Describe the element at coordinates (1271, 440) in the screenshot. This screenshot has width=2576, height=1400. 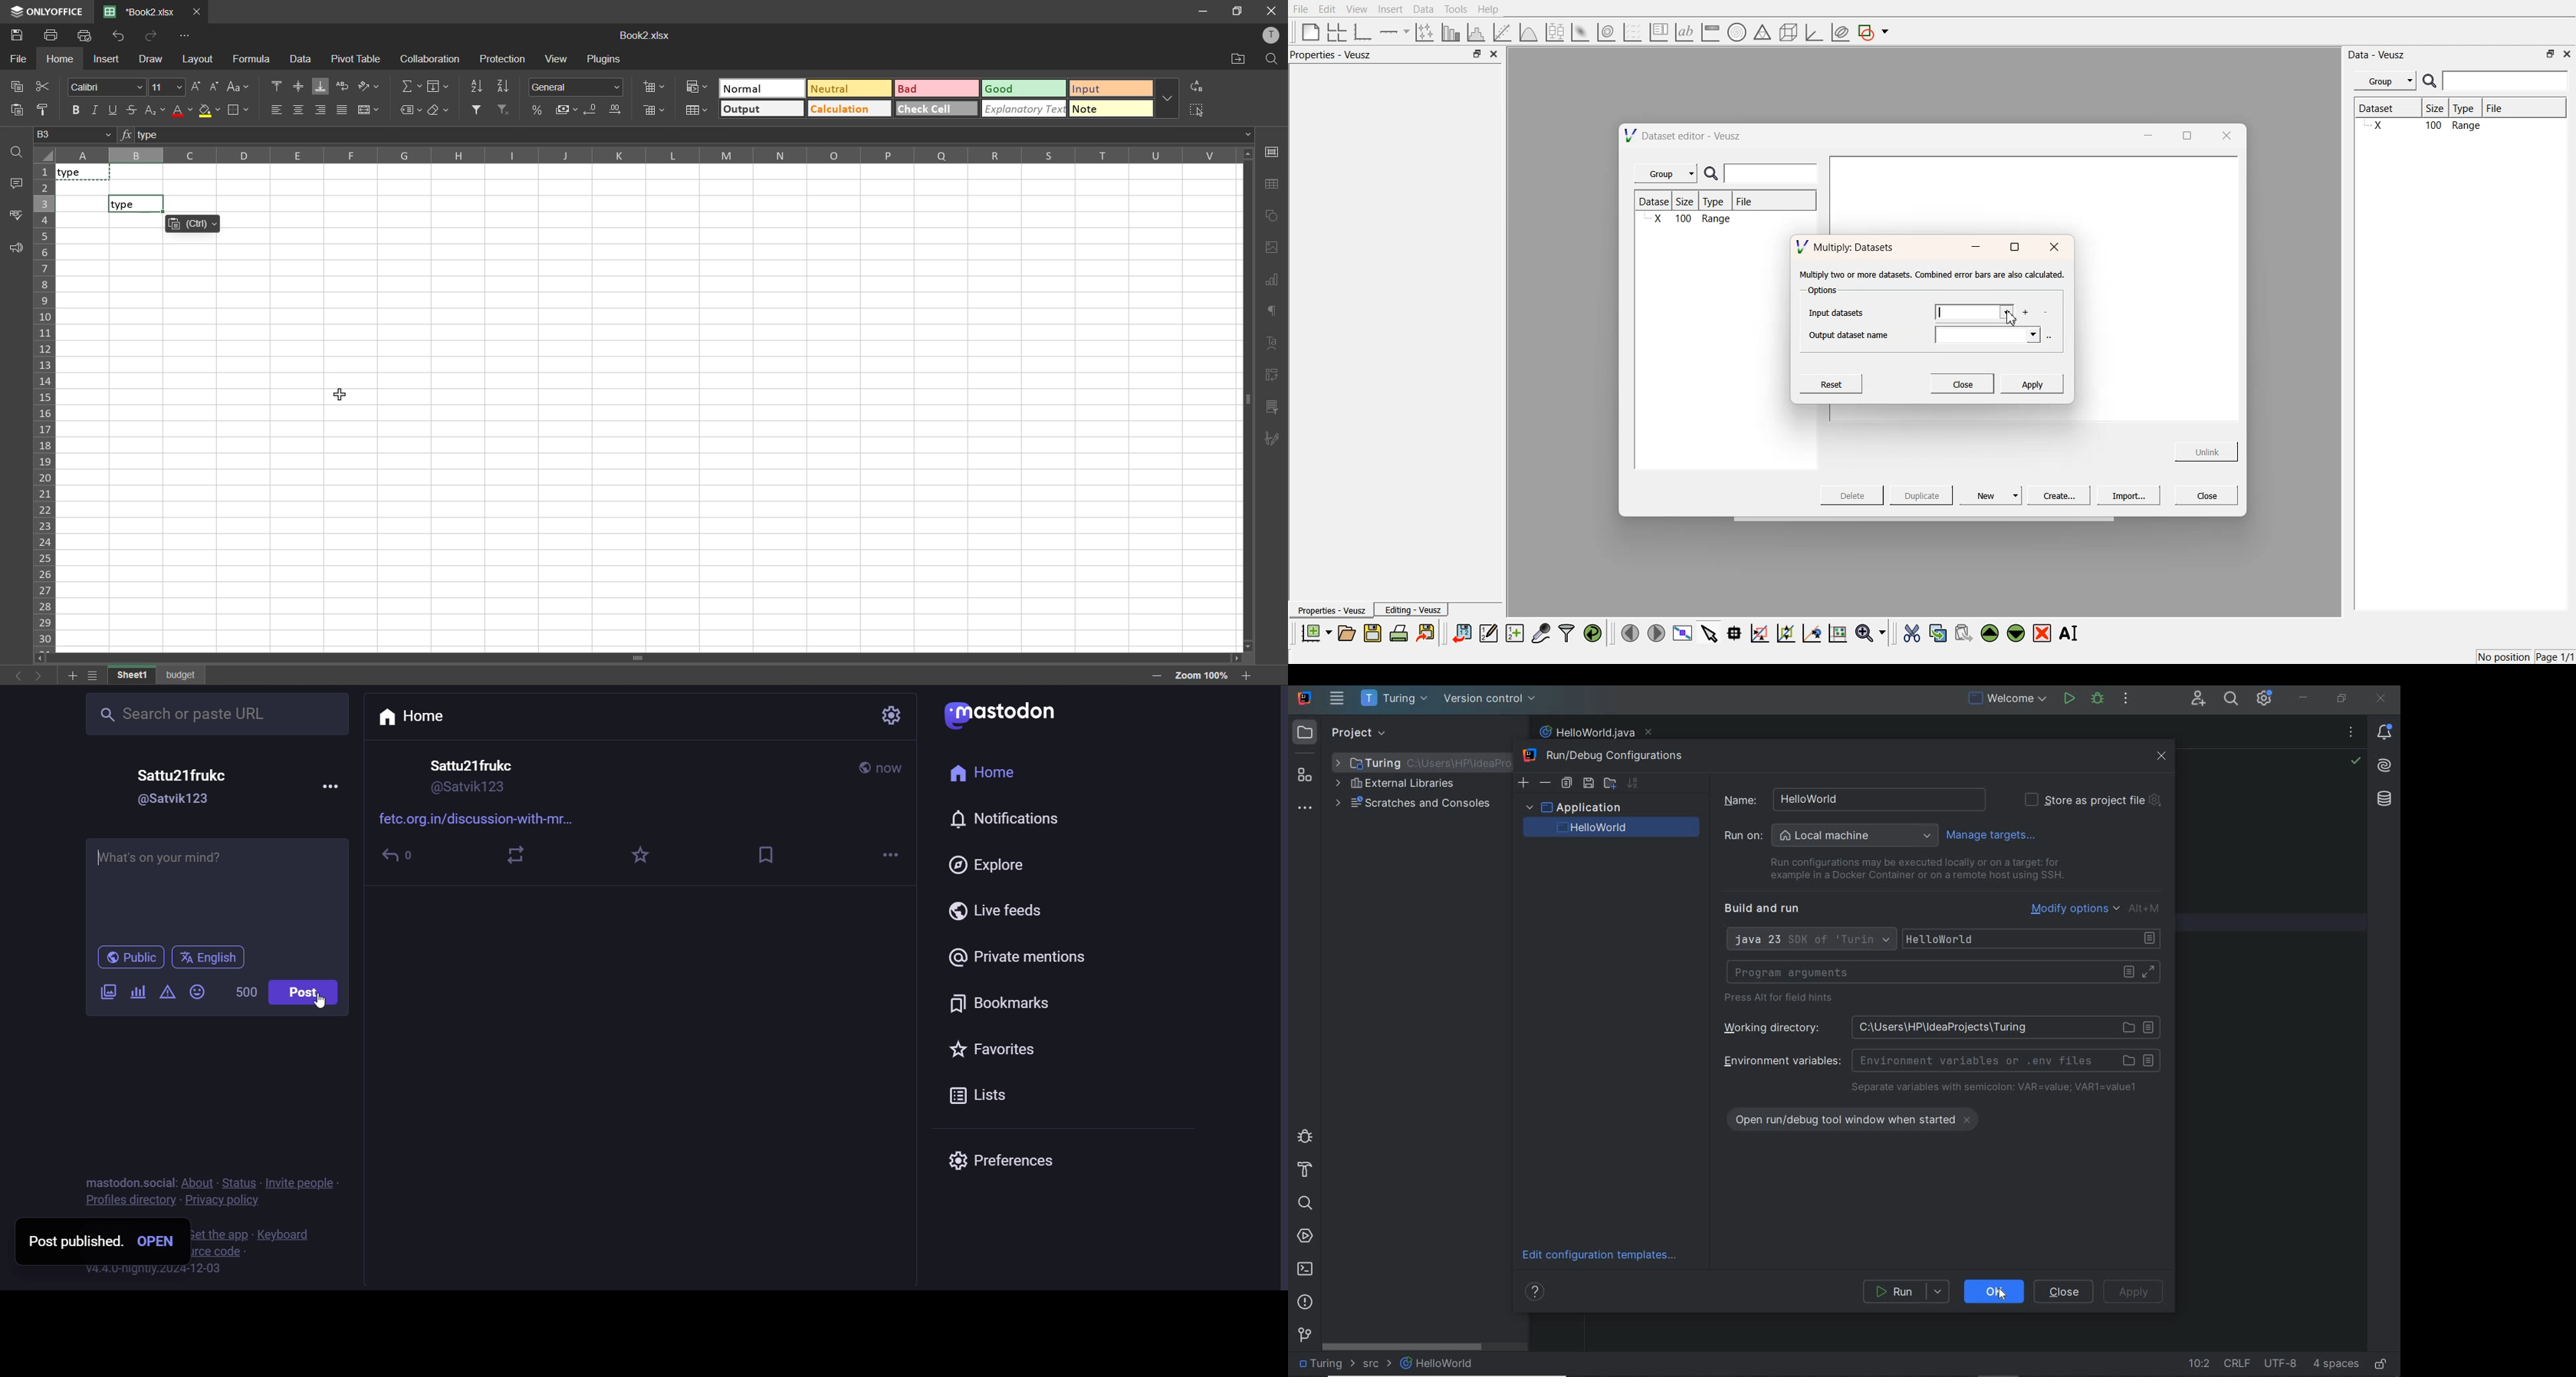
I see `signature` at that location.